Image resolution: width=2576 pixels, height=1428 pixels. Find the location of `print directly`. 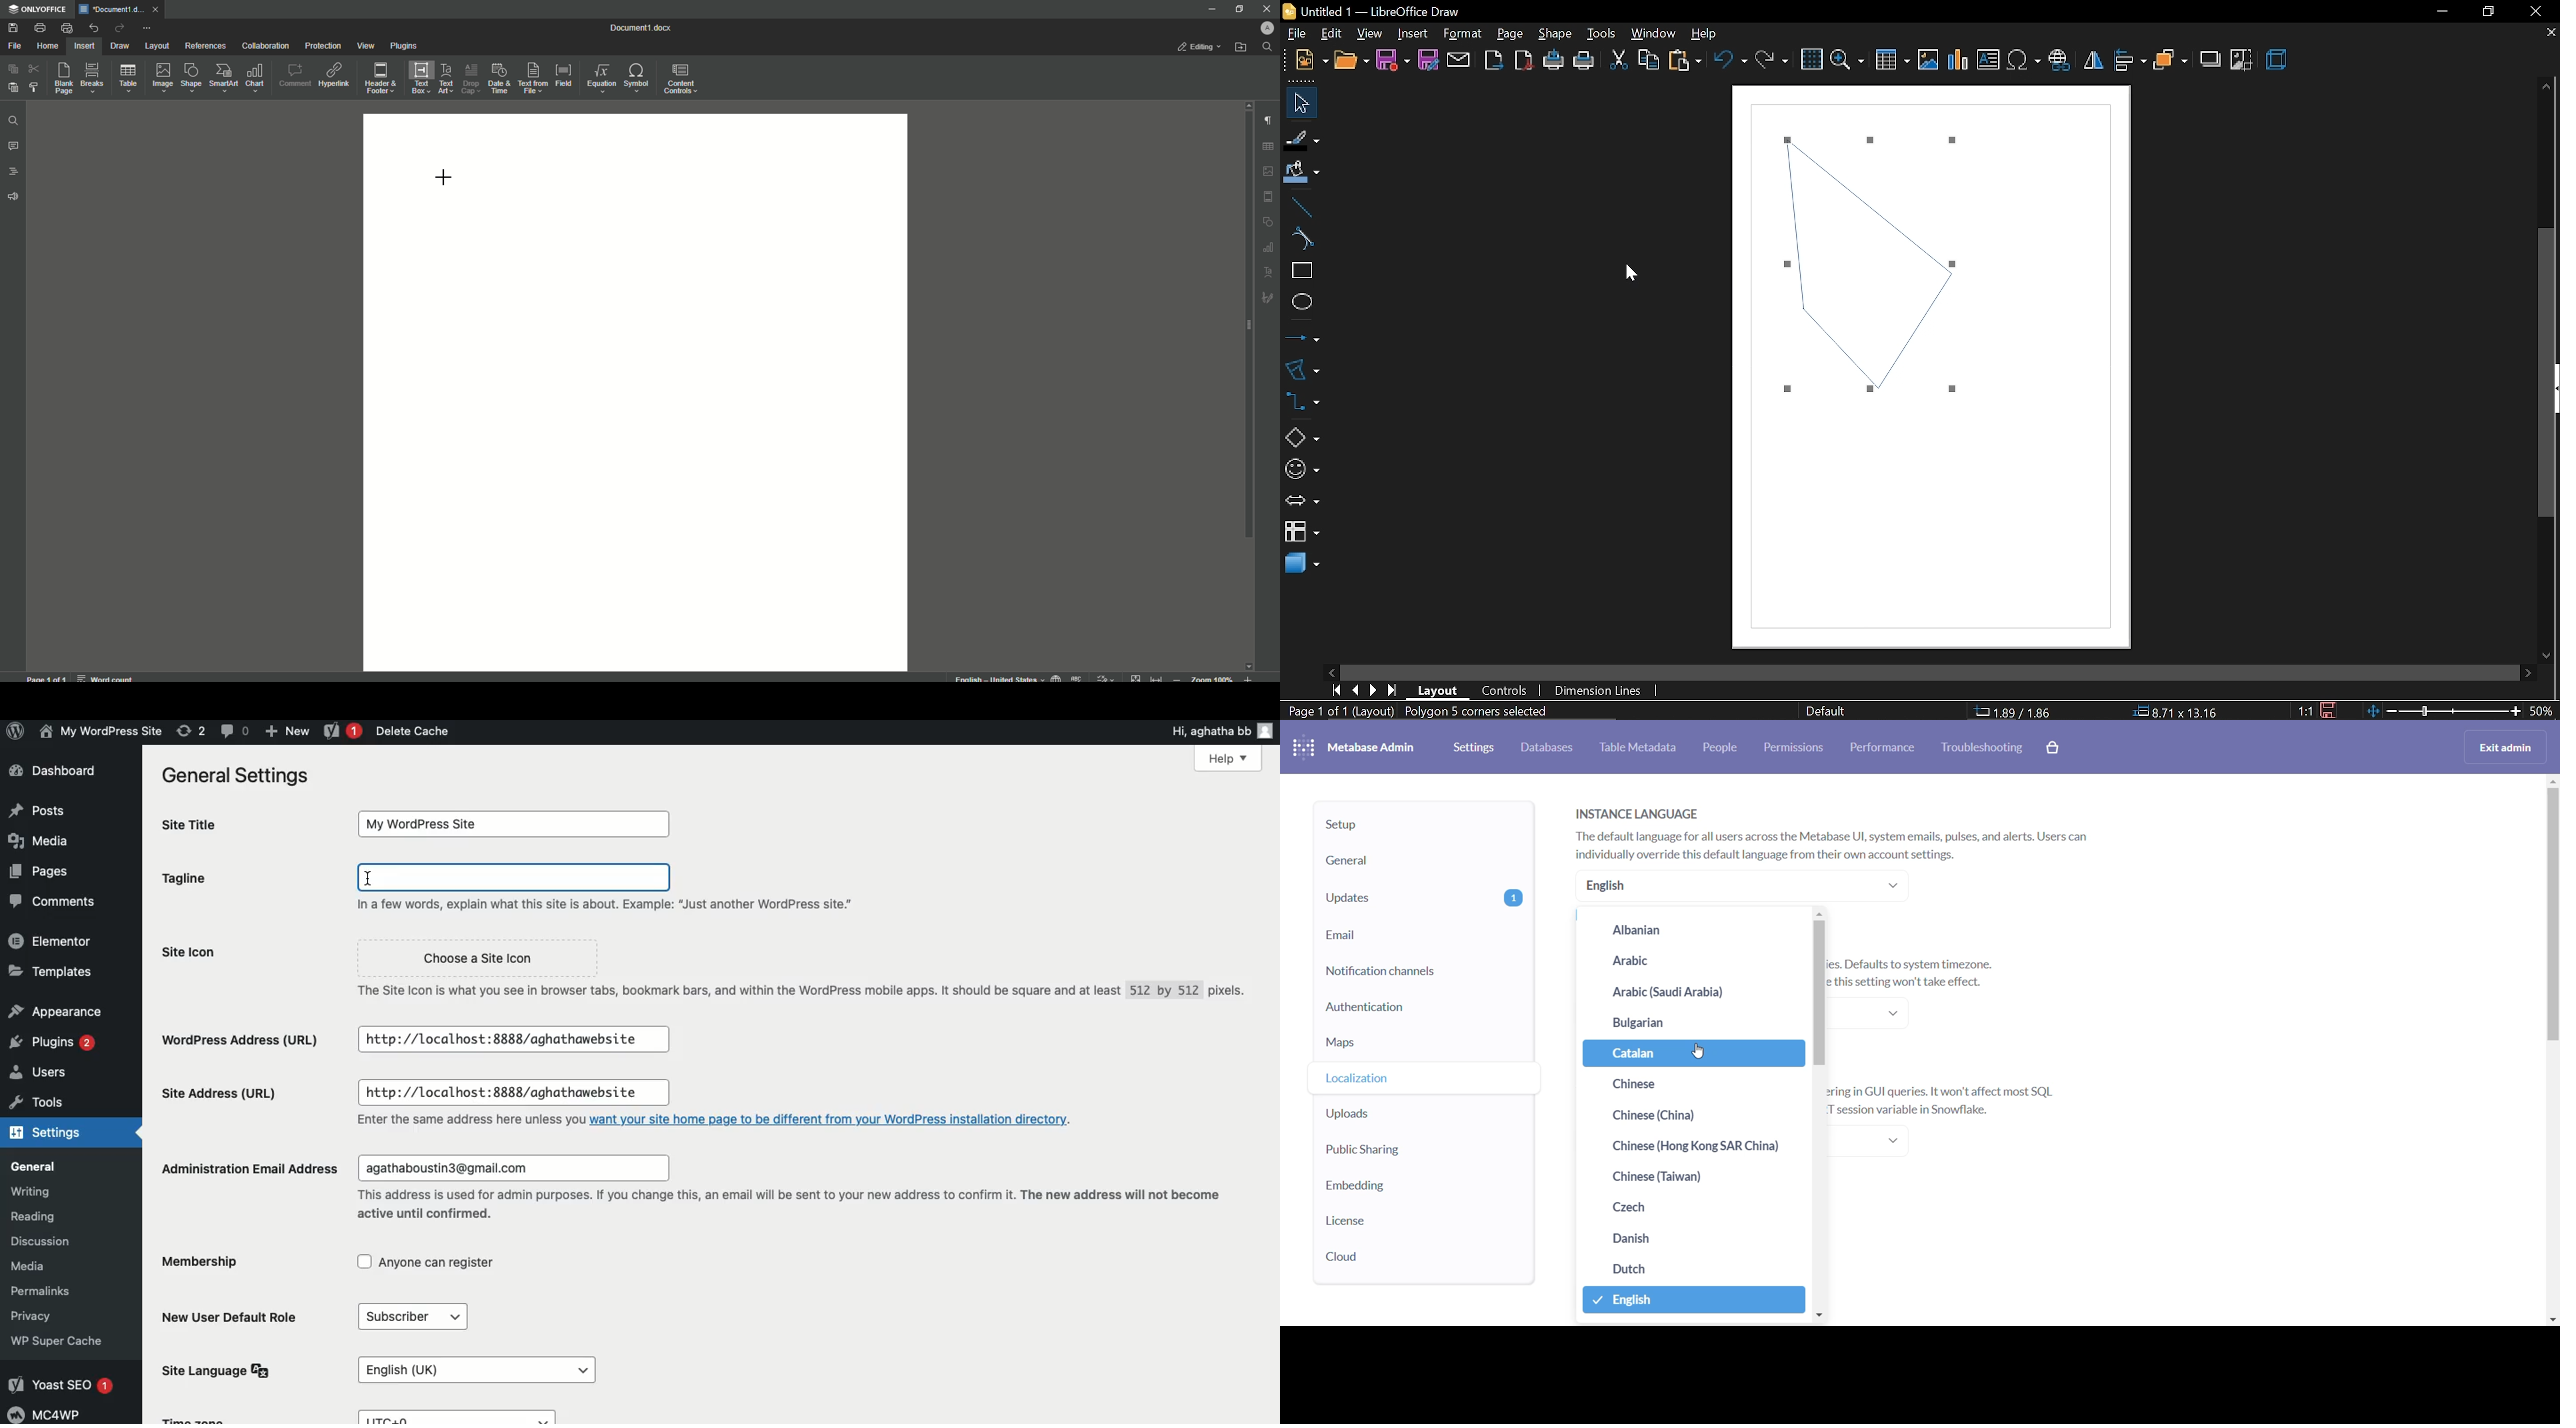

print directly is located at coordinates (1555, 61).